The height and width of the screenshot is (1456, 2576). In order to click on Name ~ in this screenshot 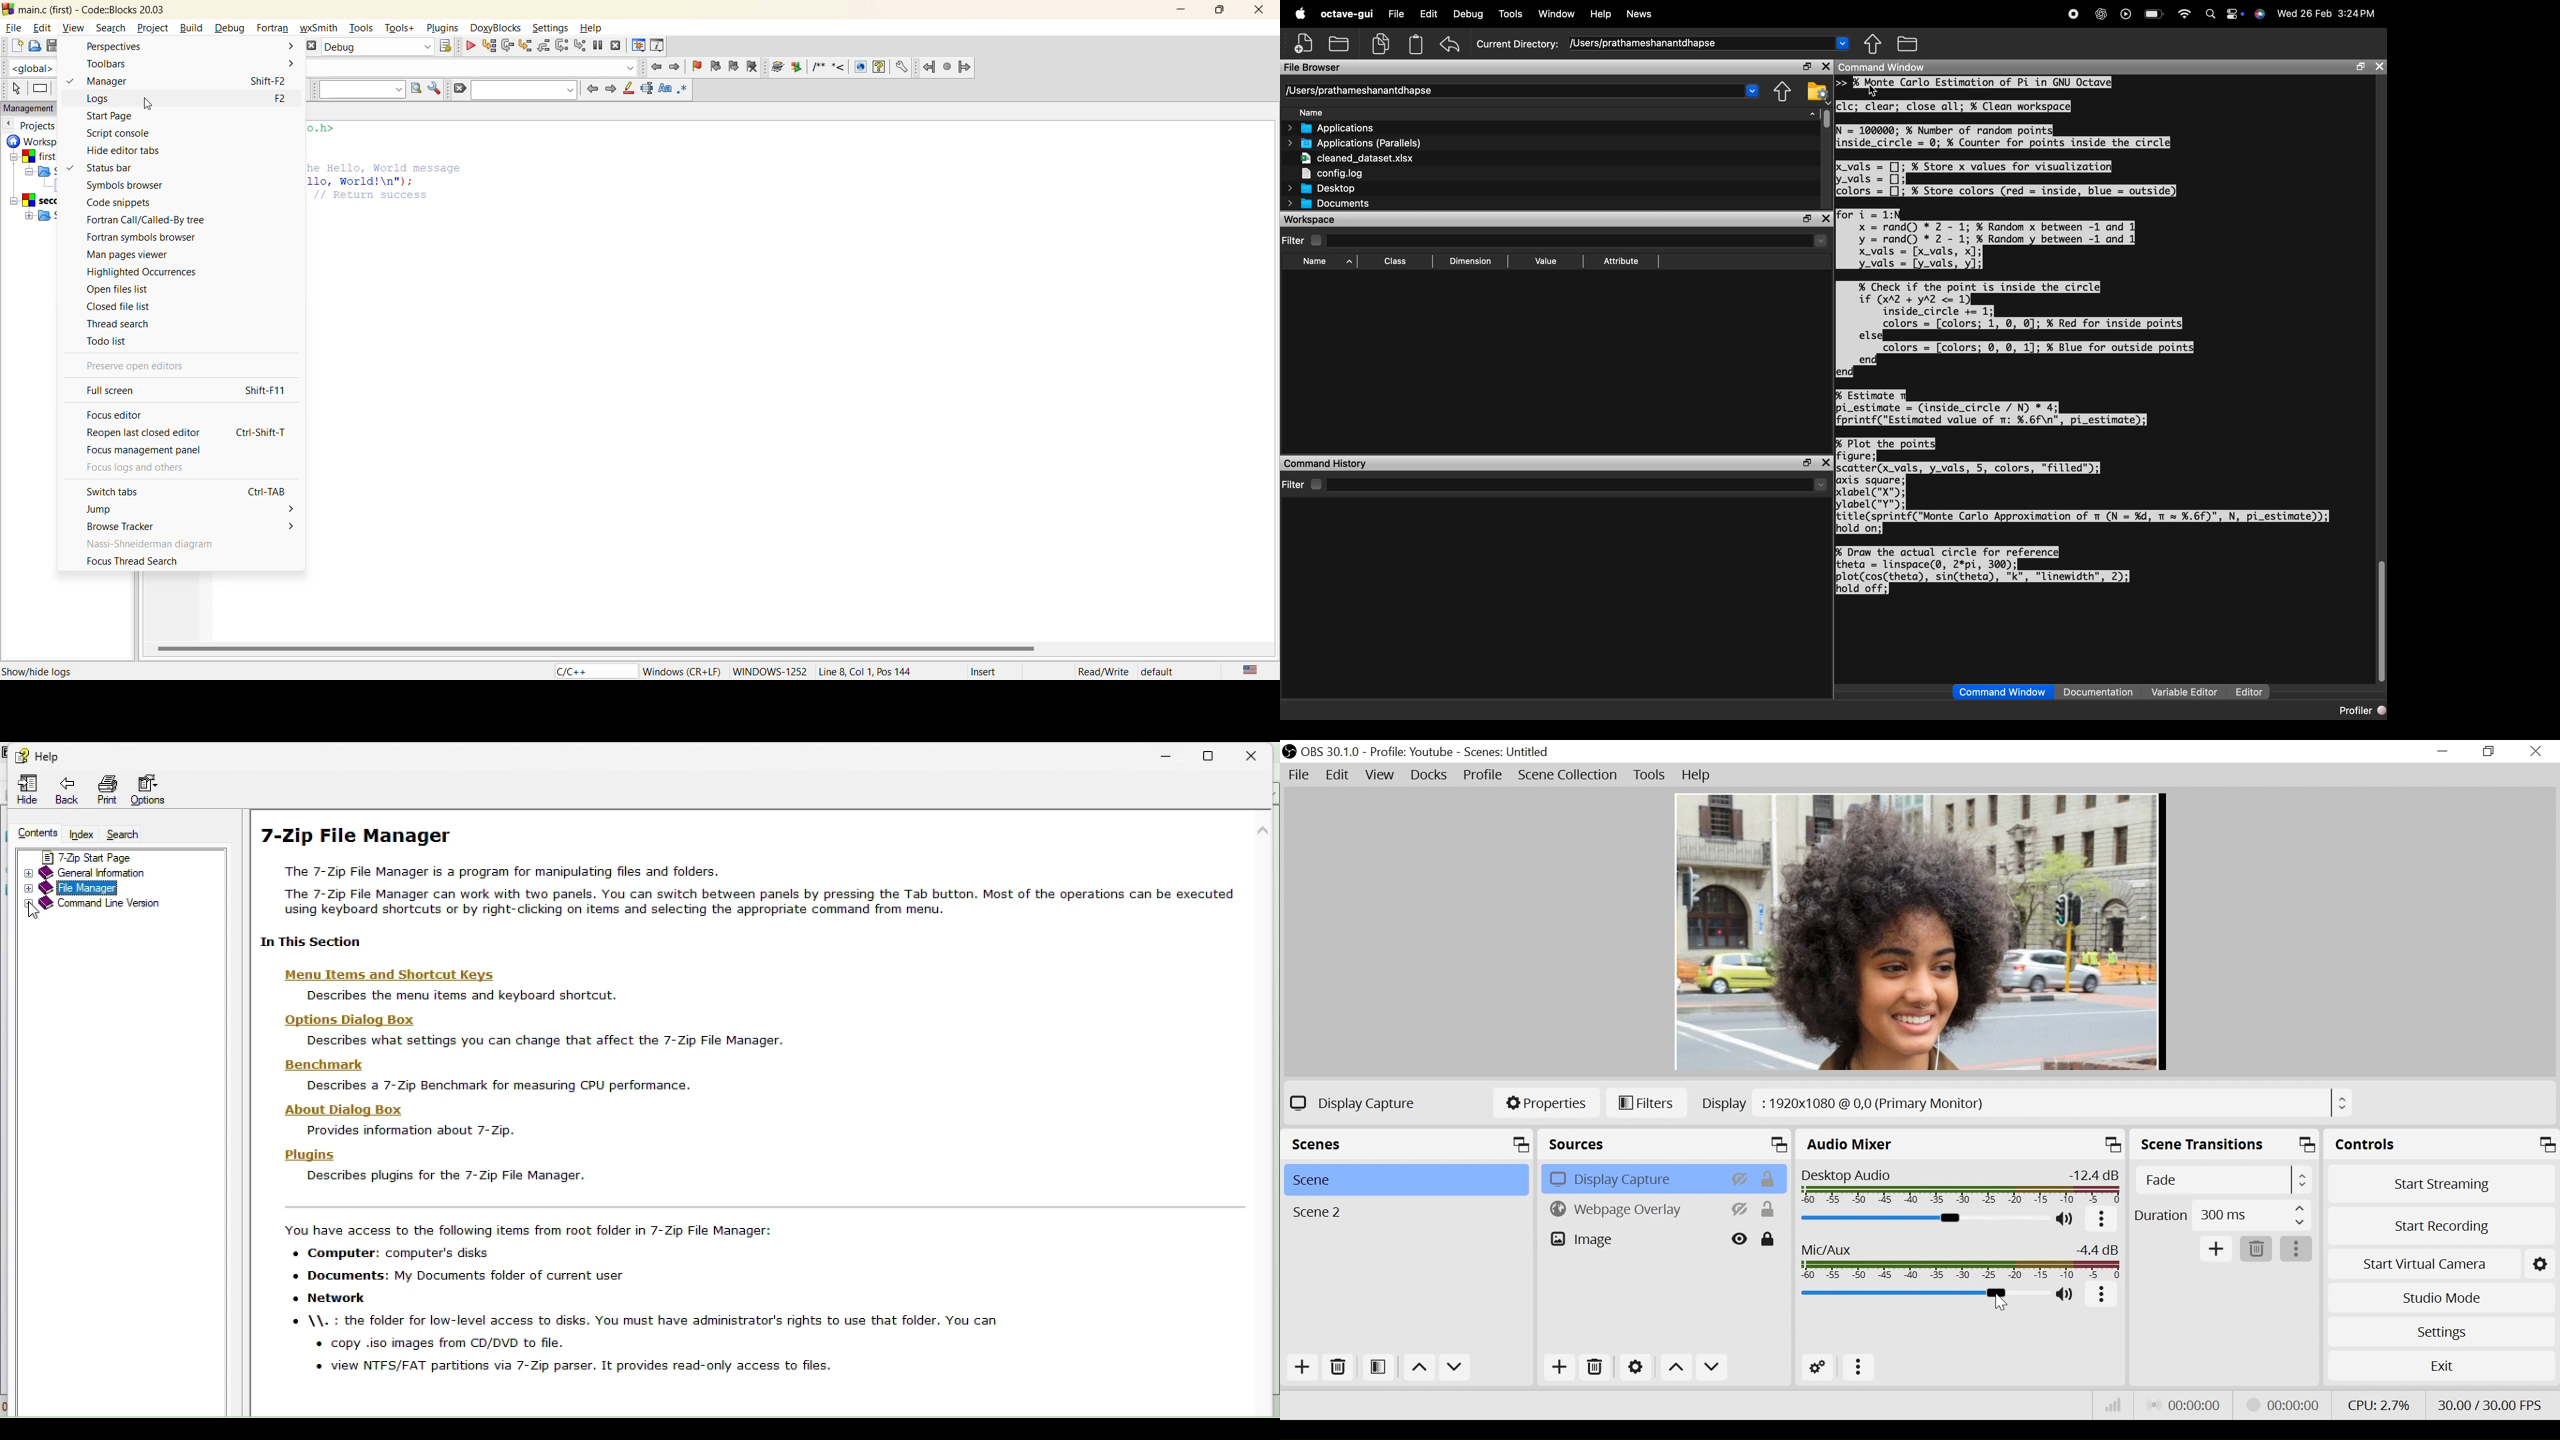, I will do `click(1320, 262)`.